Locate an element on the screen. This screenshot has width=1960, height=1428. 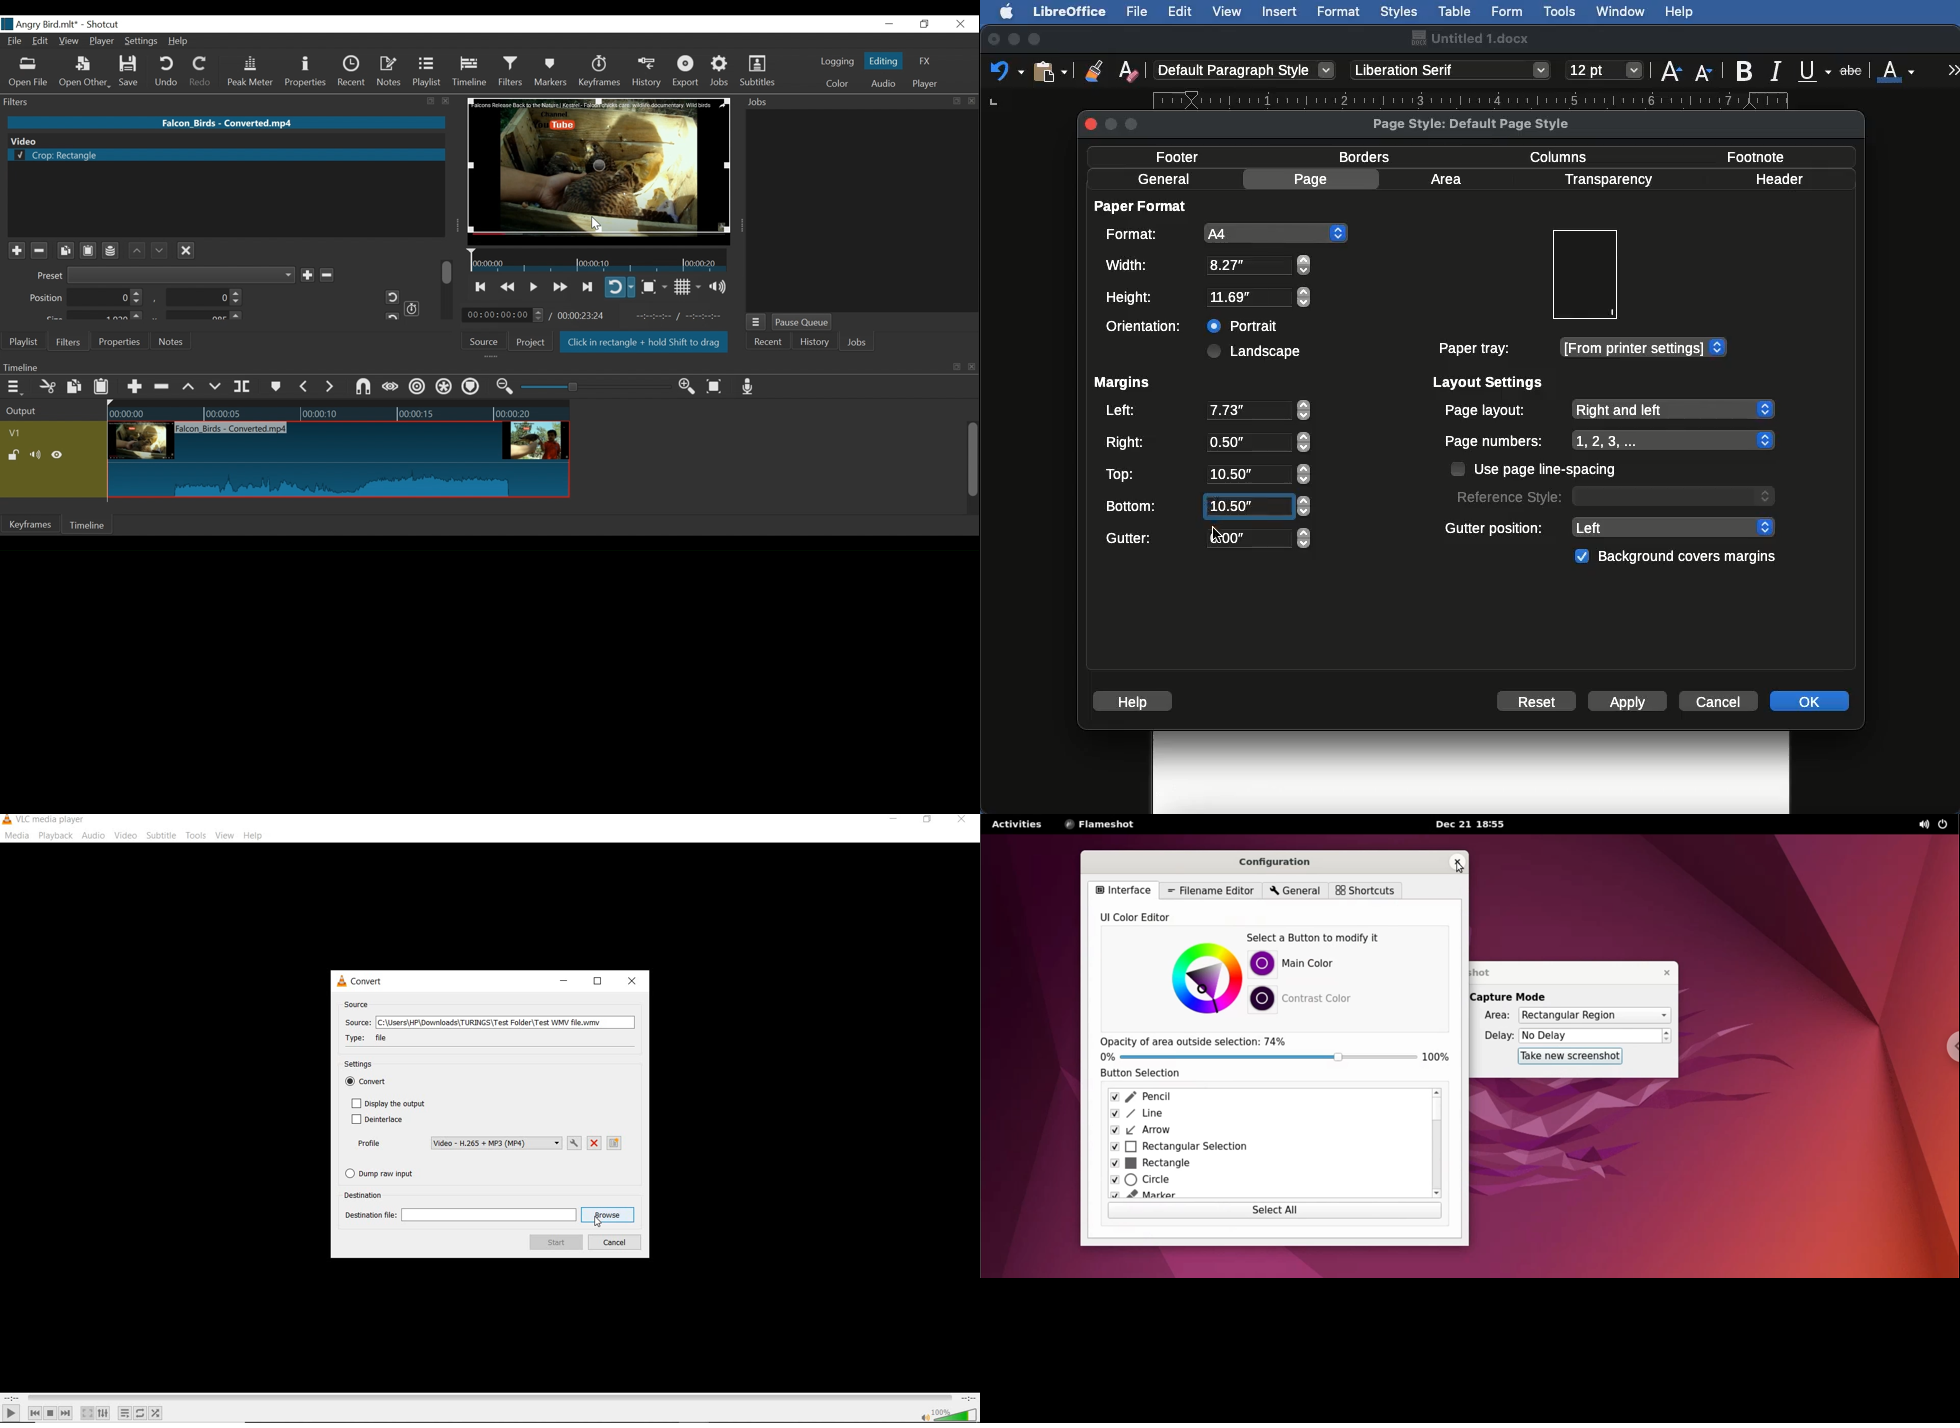
Tools is located at coordinates (1561, 12).